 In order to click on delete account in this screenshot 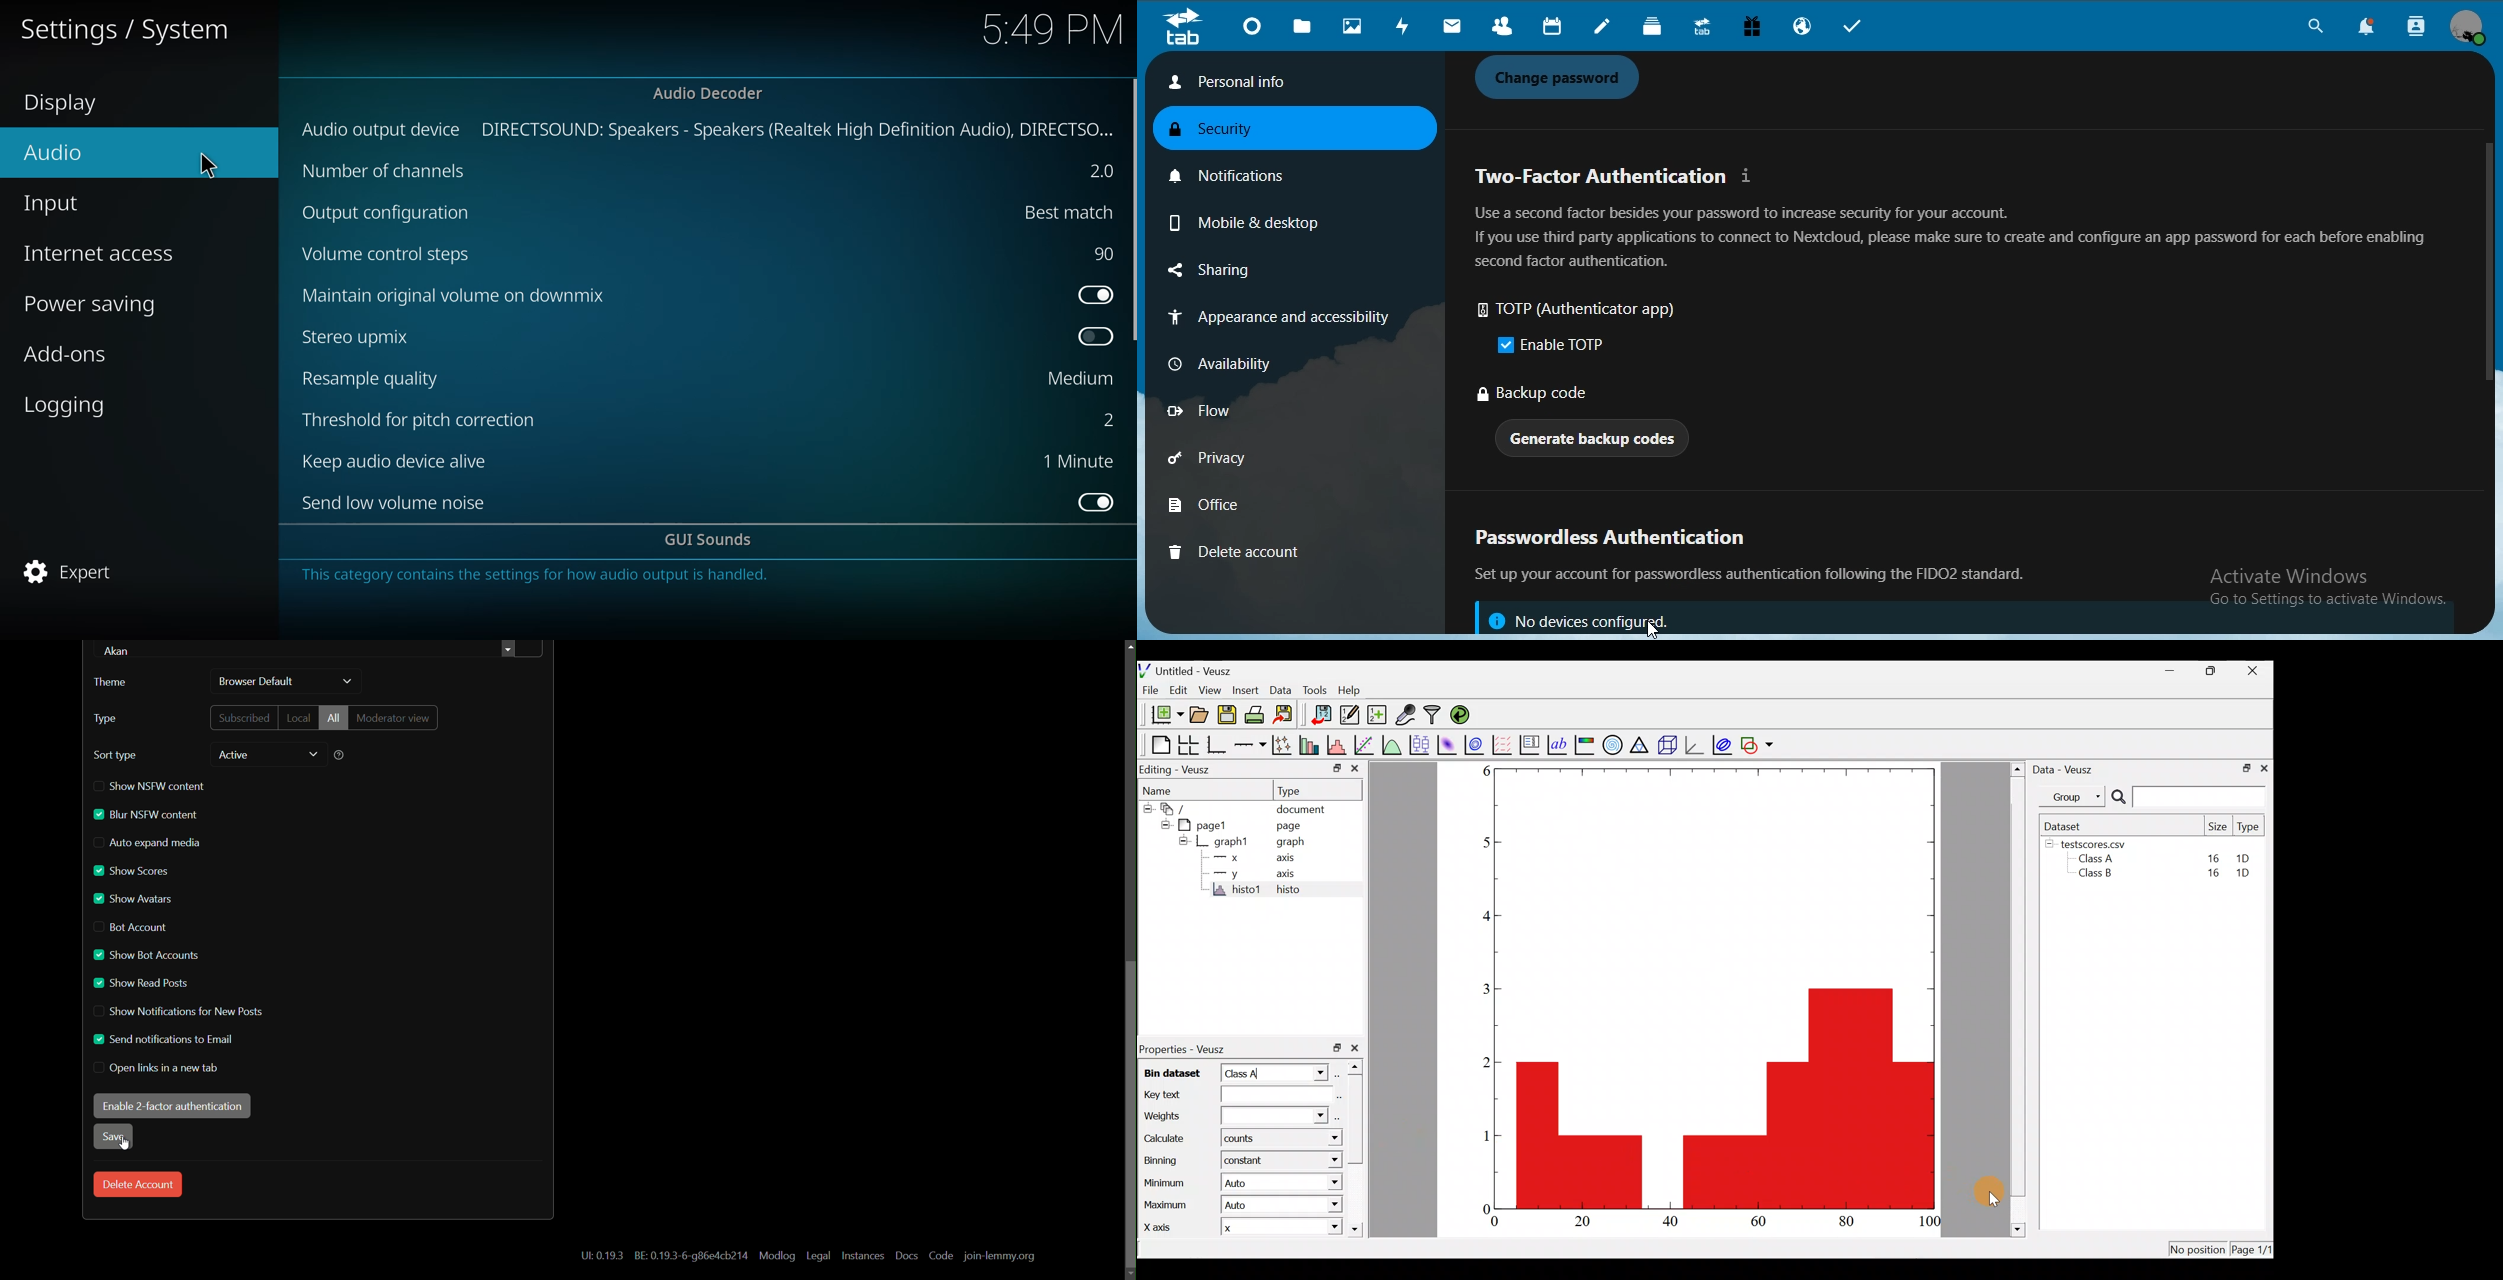, I will do `click(1235, 551)`.